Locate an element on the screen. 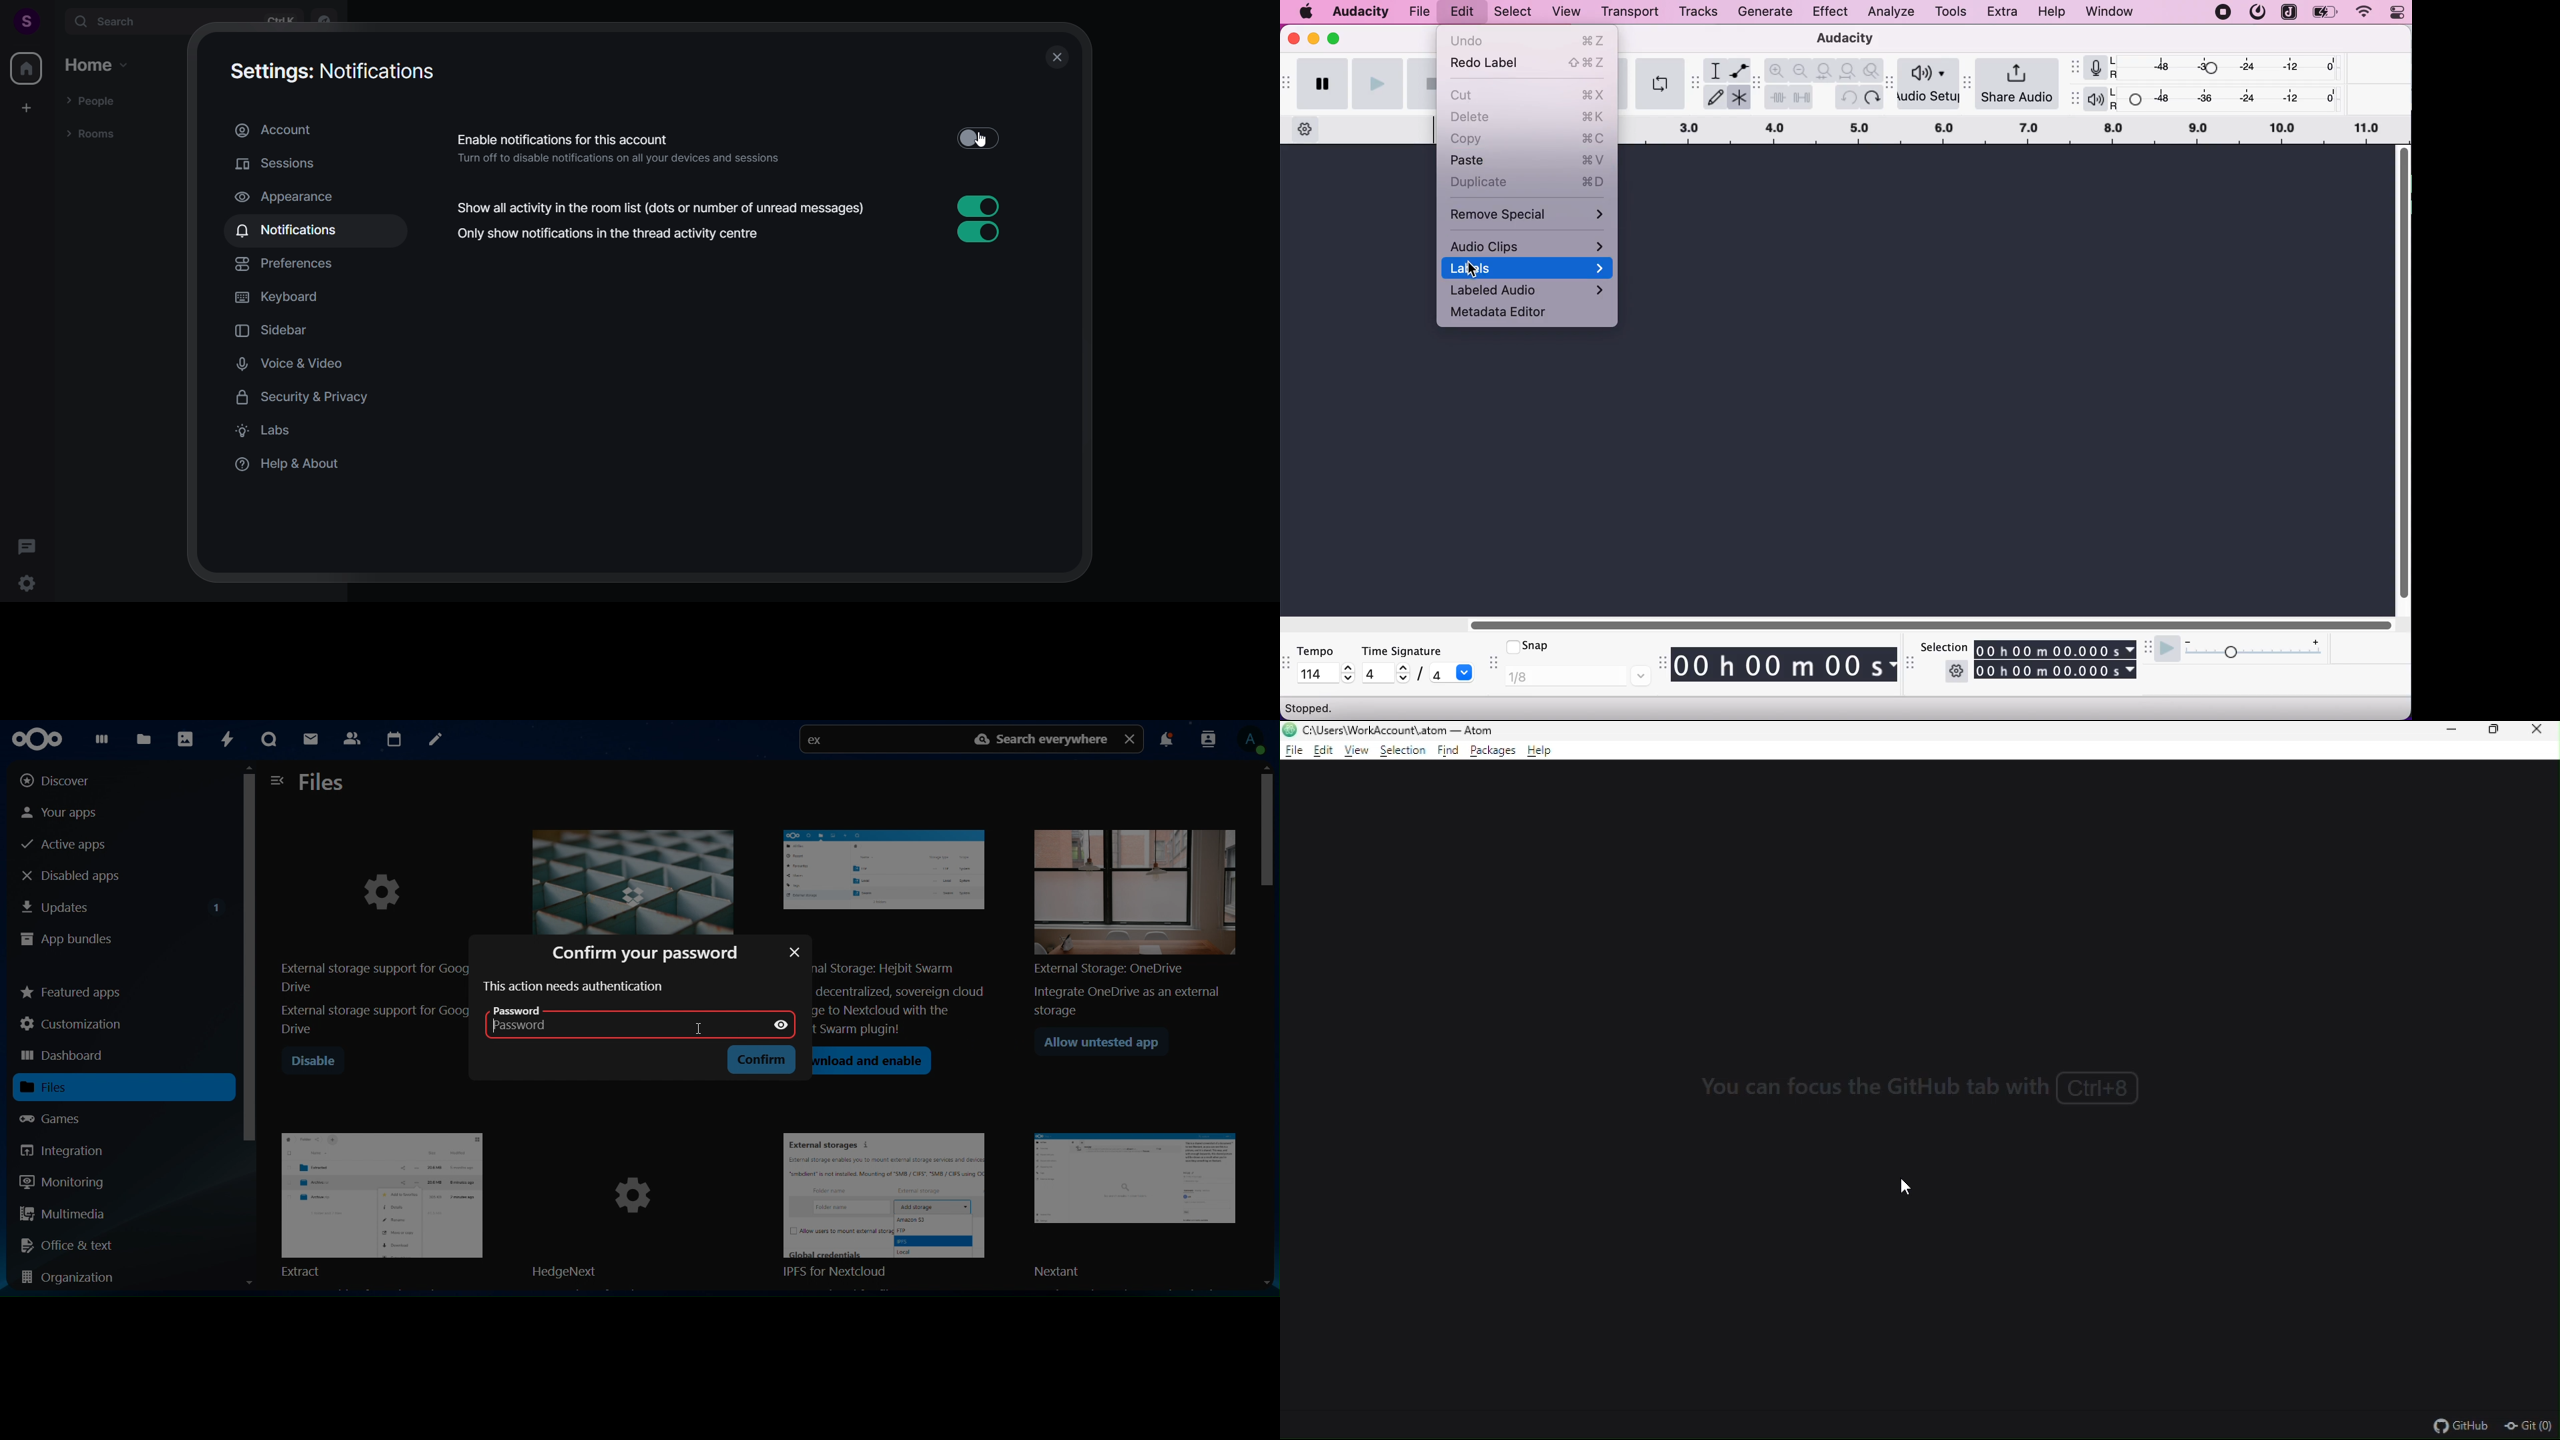 The image size is (2576, 1456). help is located at coordinates (2054, 12).